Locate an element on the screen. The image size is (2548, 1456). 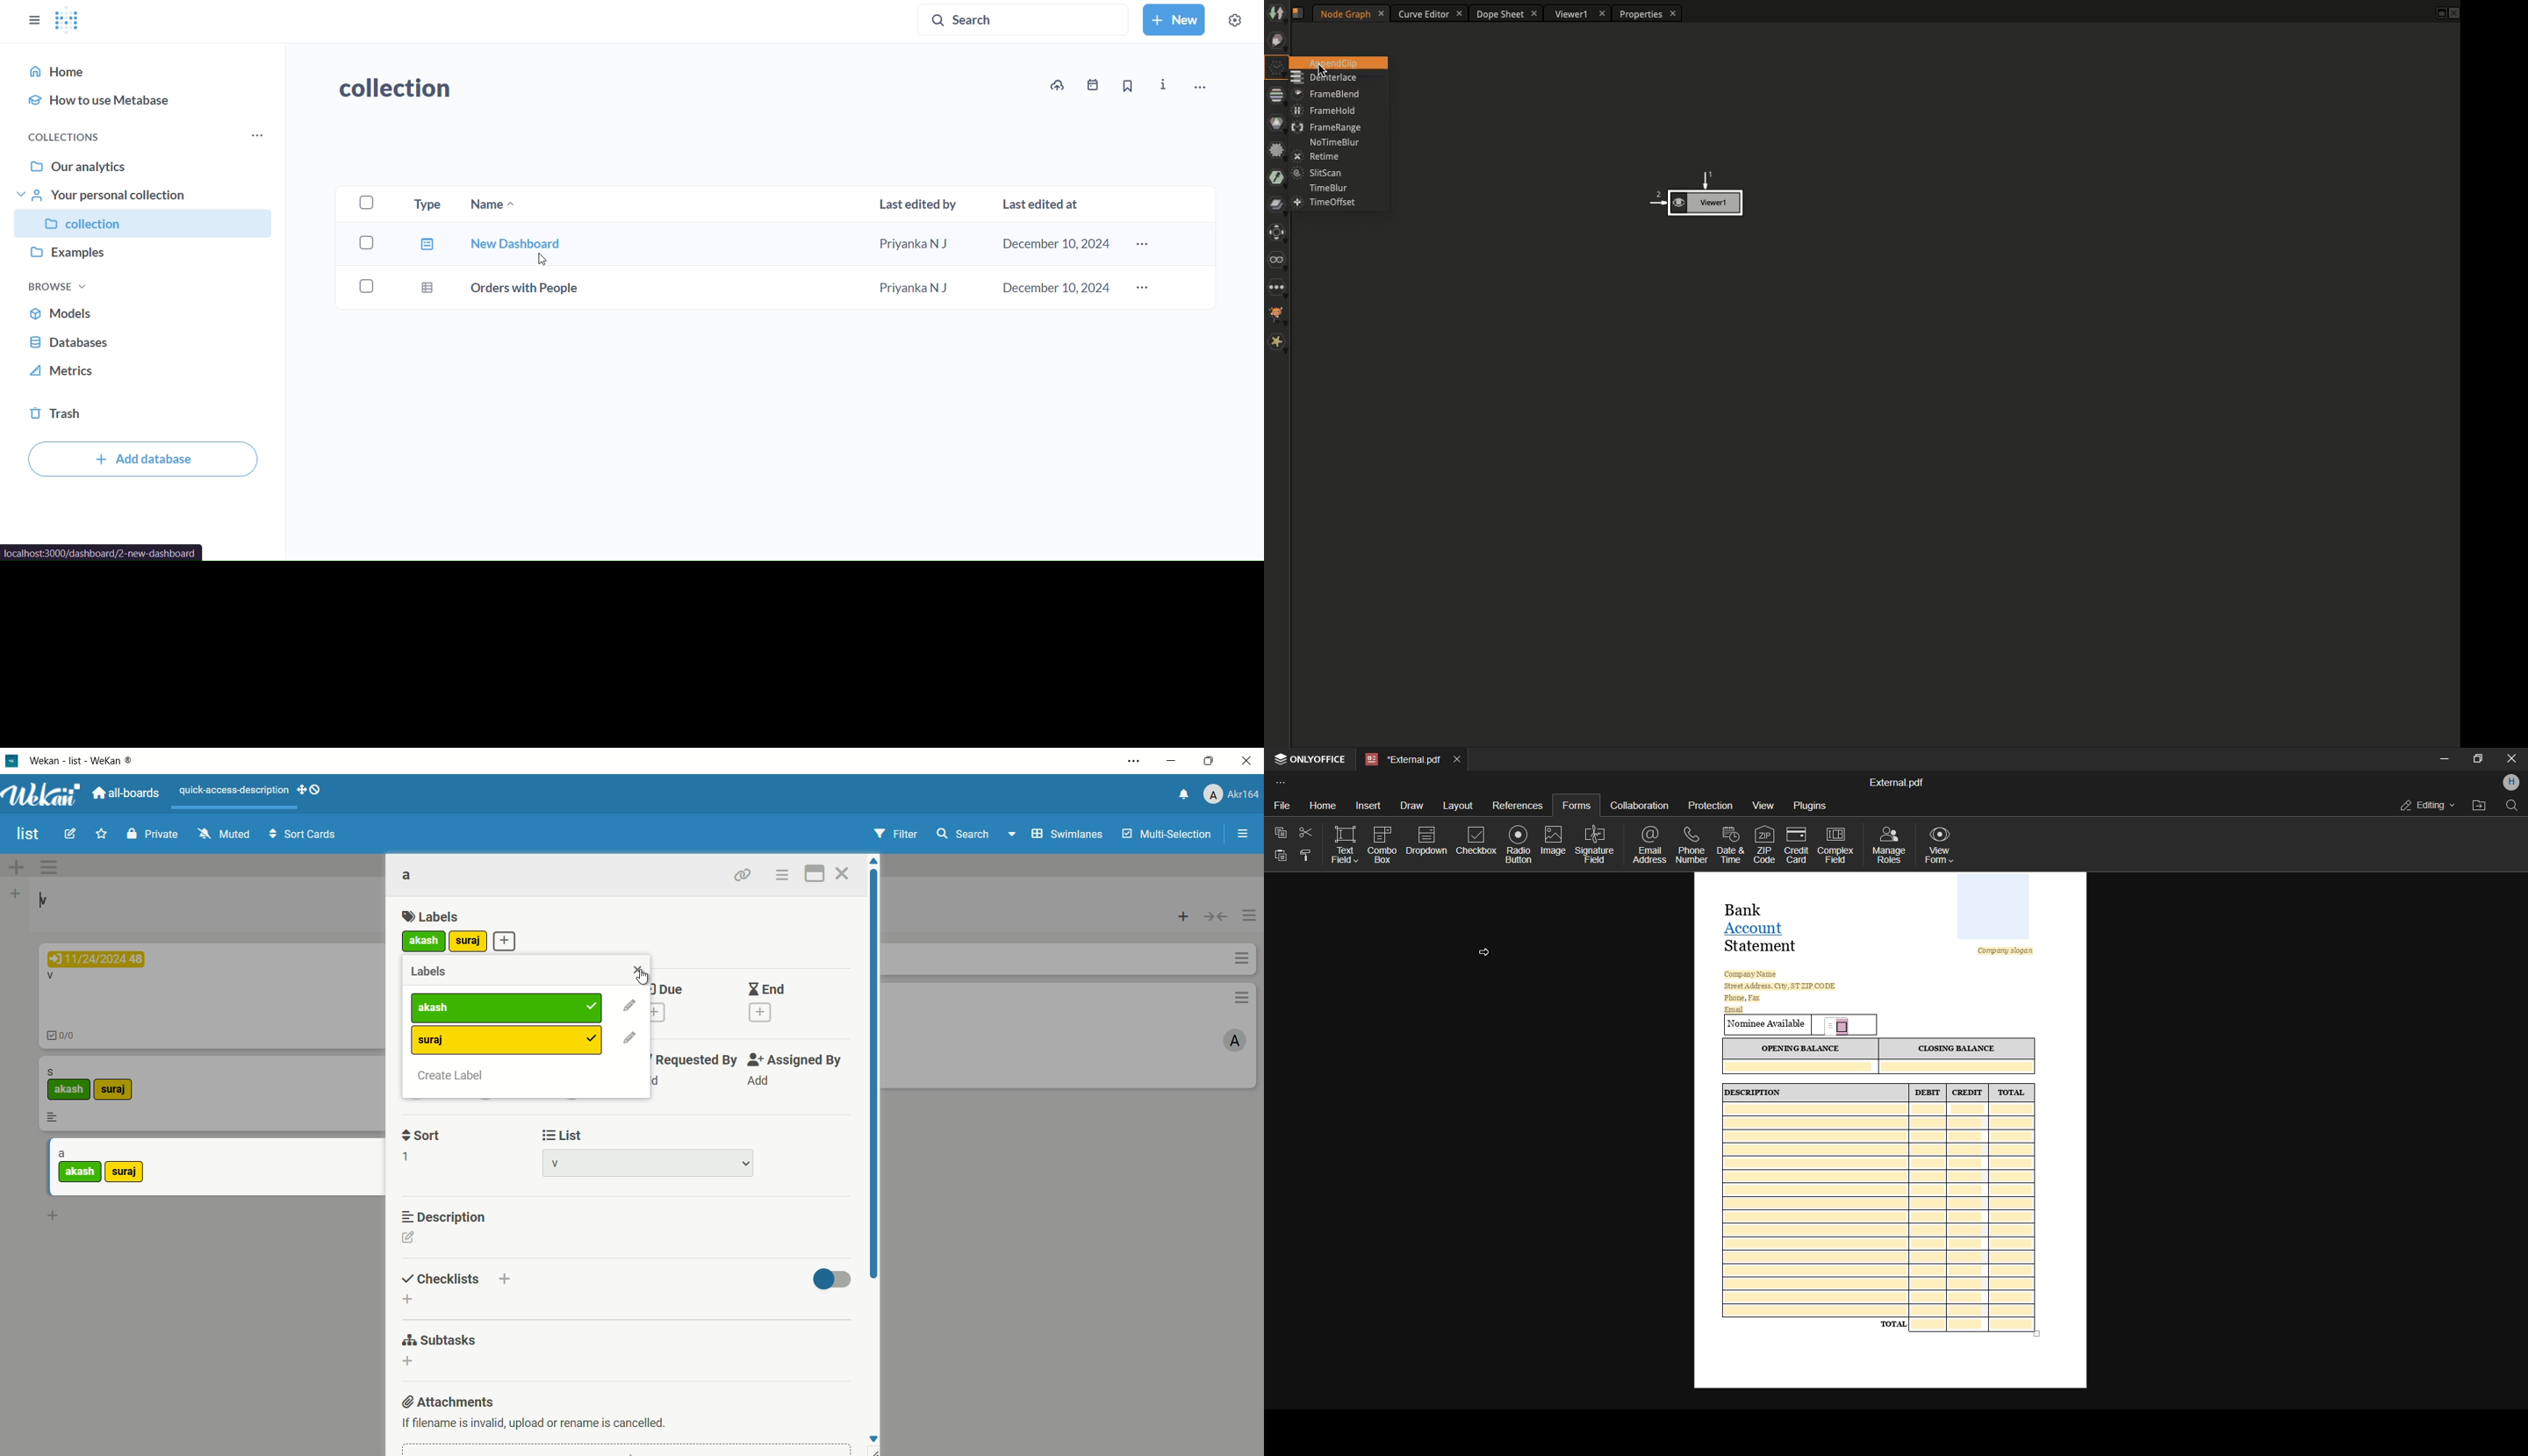
star is located at coordinates (101, 834).